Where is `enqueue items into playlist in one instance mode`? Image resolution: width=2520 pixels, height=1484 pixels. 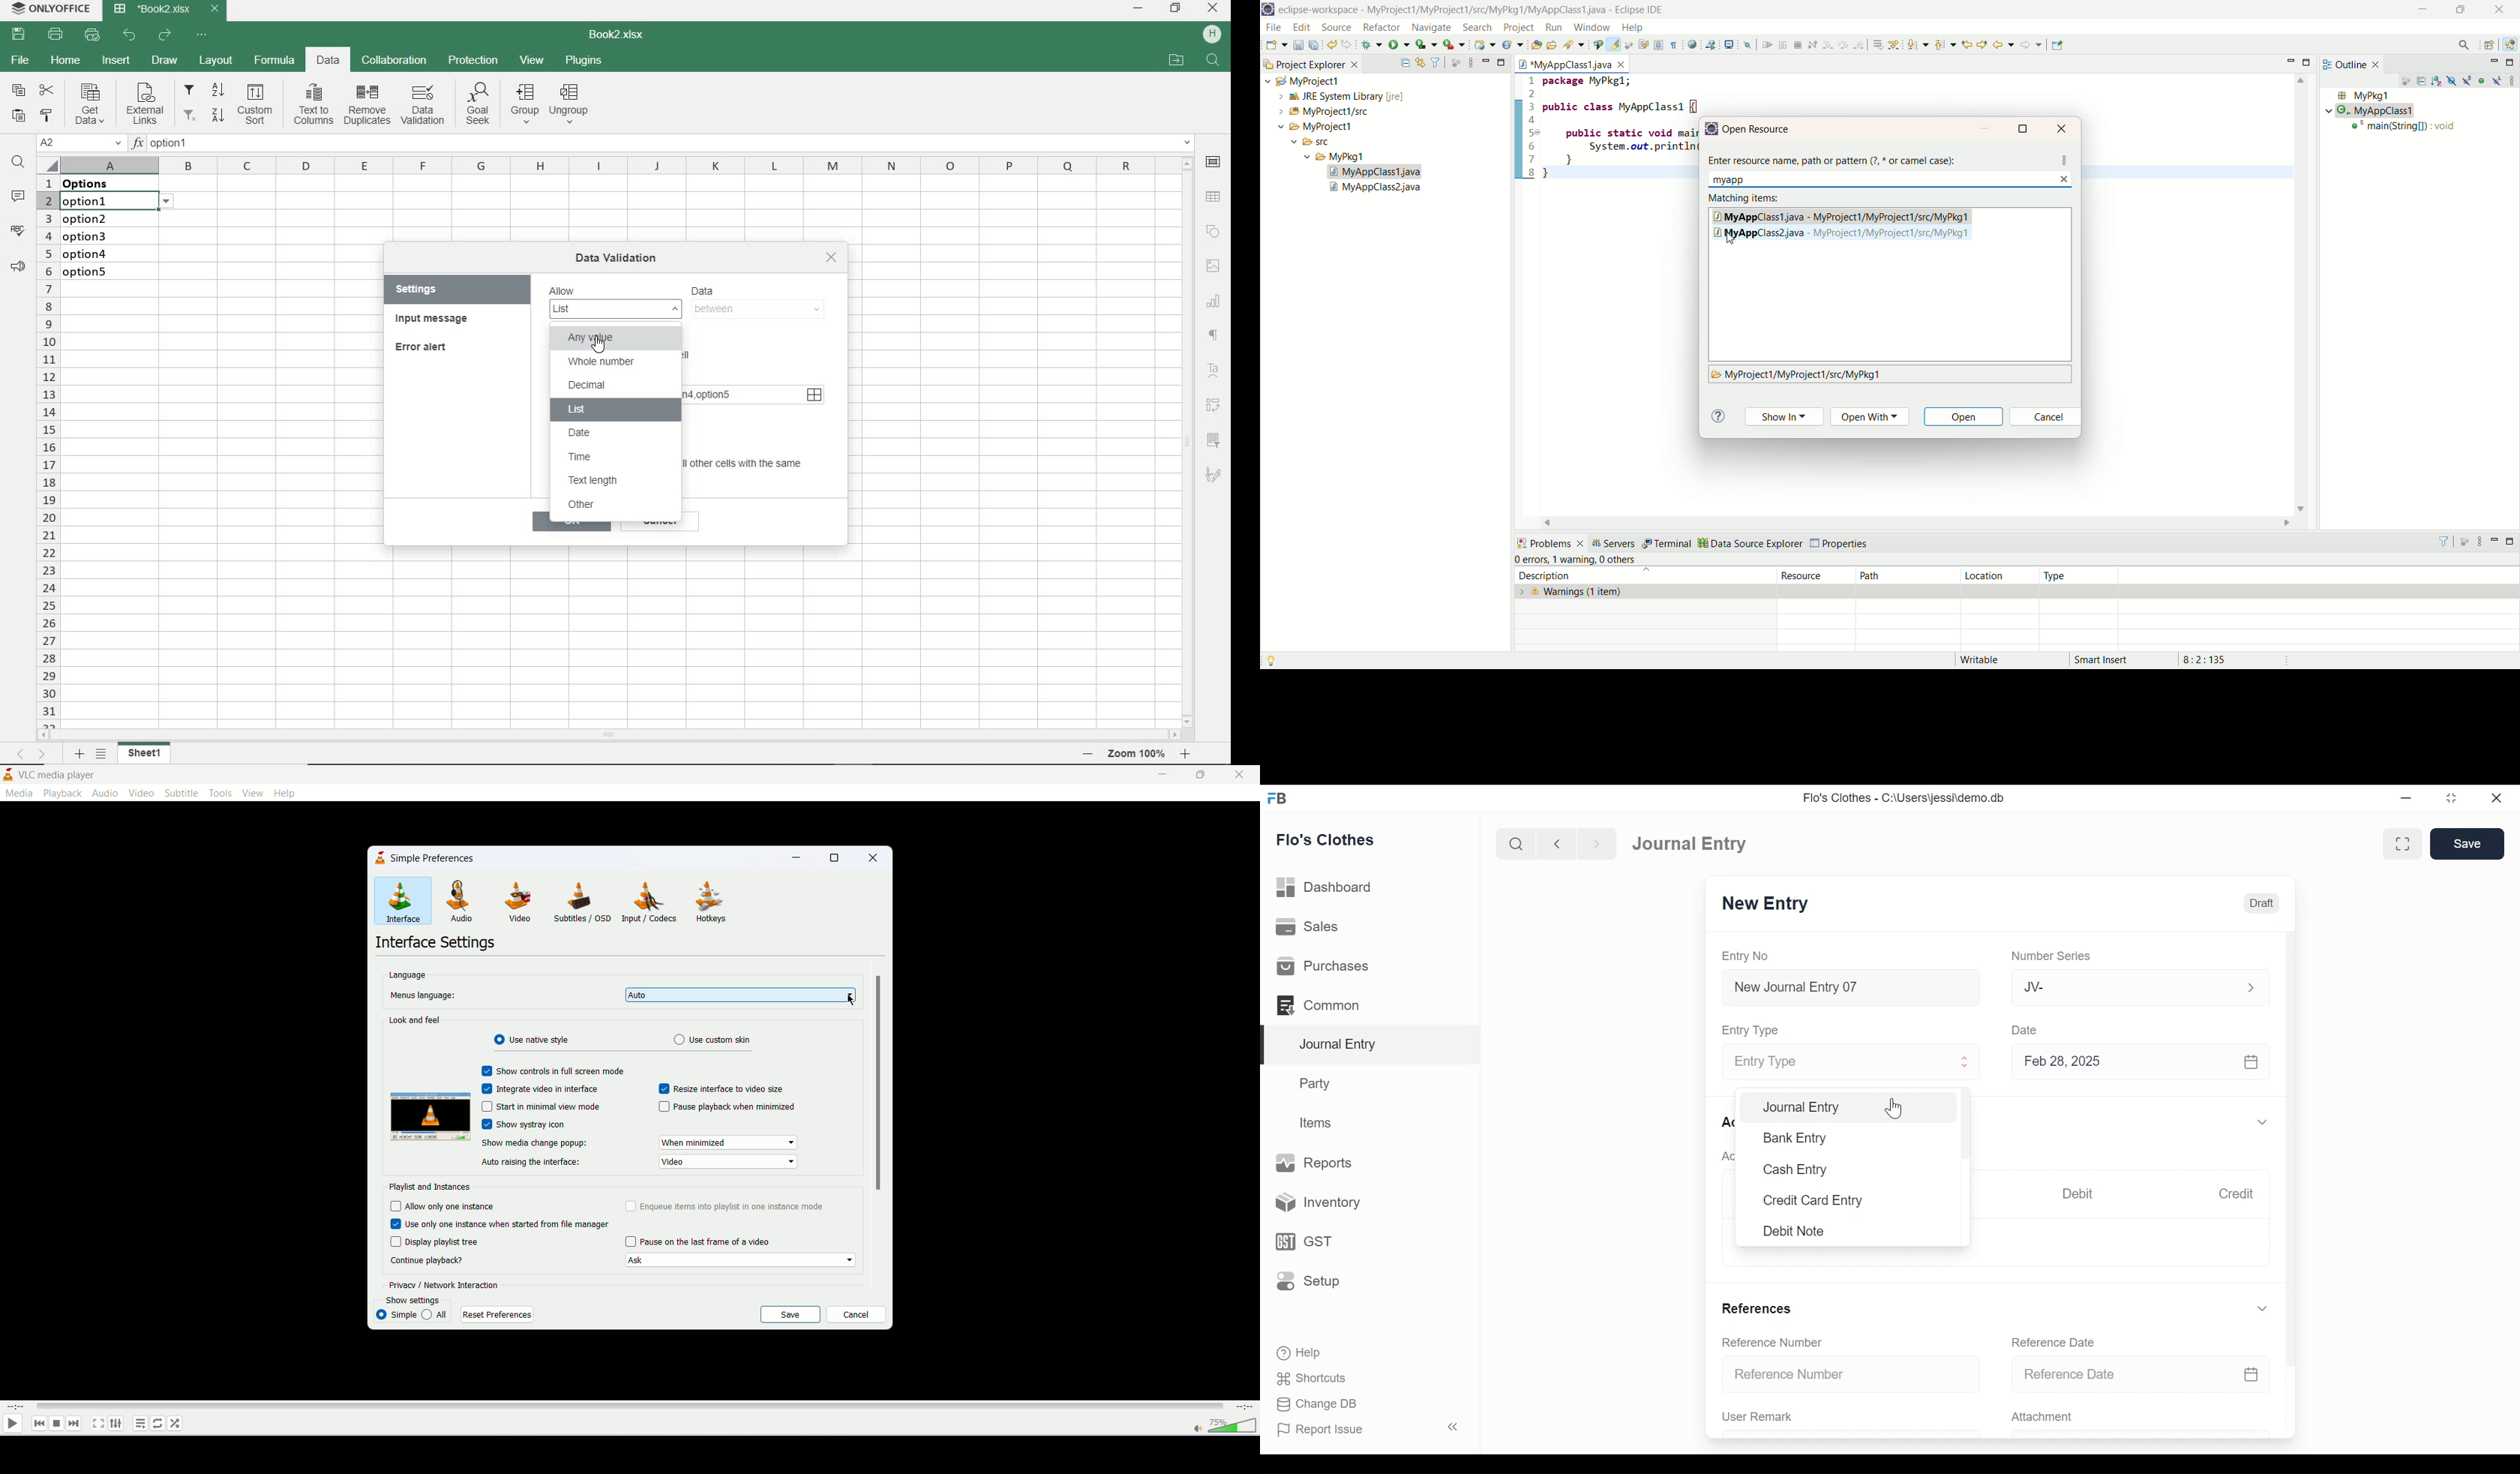 enqueue items into playlist in one instance mode is located at coordinates (726, 1206).